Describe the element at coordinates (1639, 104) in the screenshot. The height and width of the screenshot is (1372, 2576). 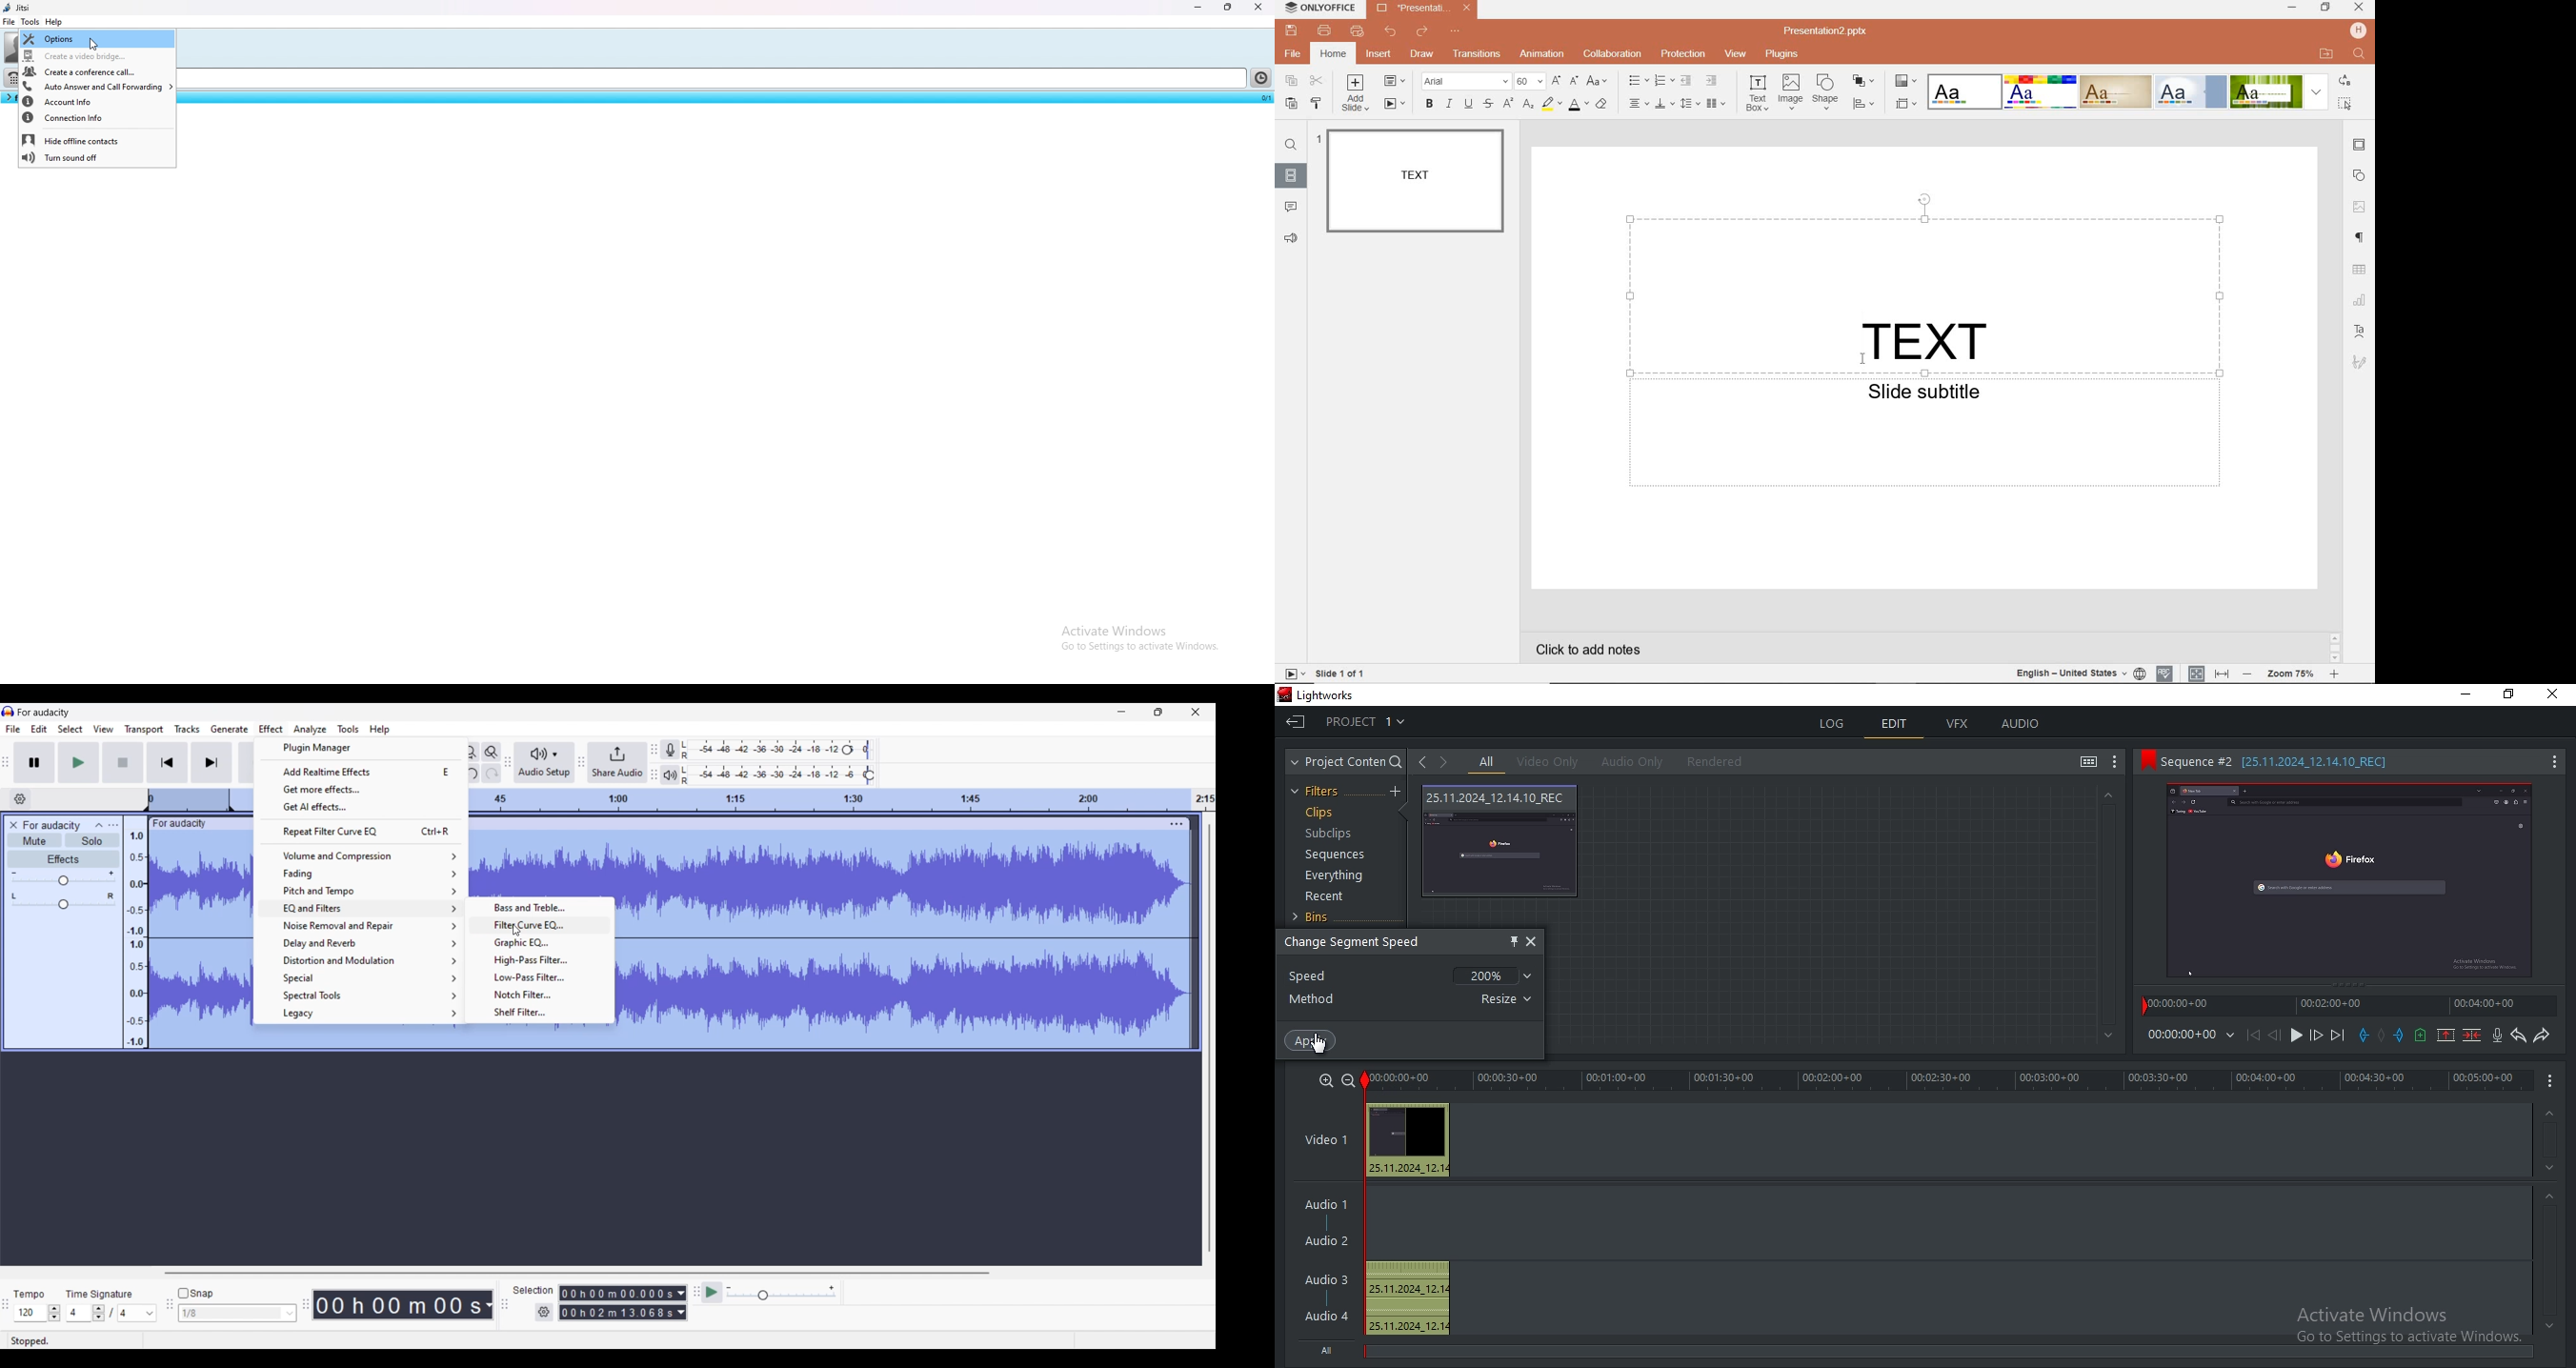
I see `HORIZONTAL ALIGN` at that location.